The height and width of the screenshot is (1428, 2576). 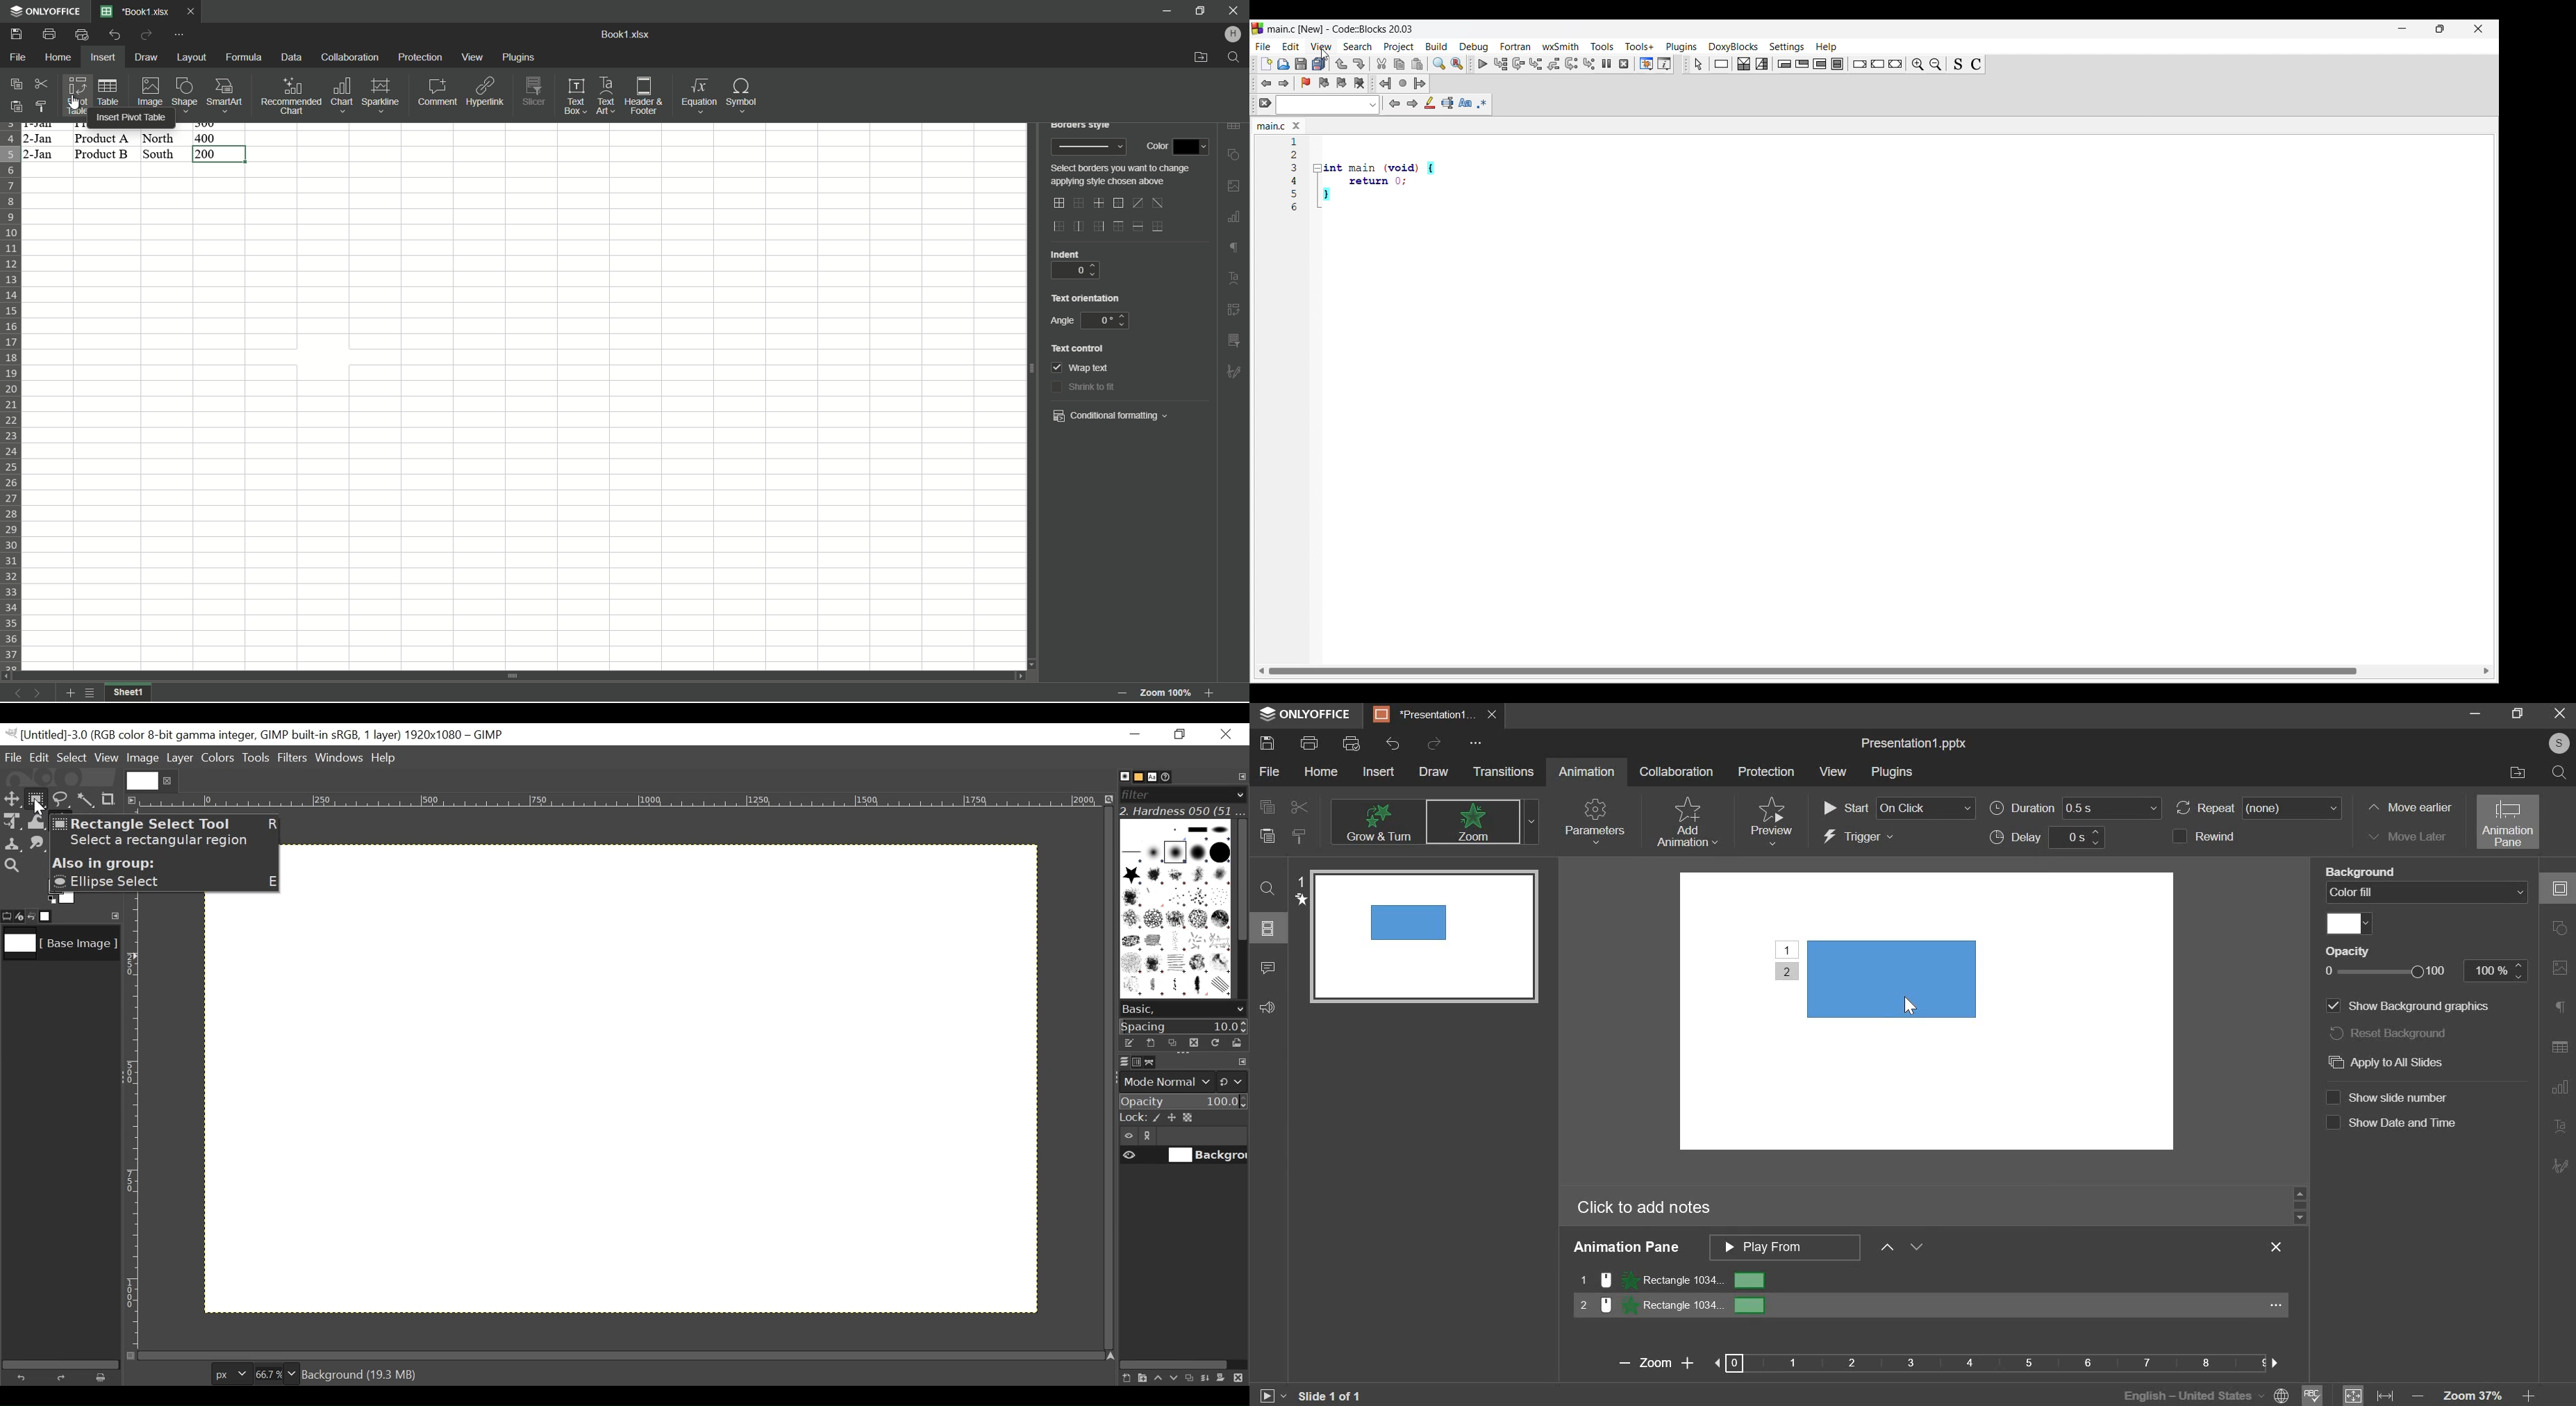 What do you see at coordinates (1419, 83) in the screenshot?
I see `Jump forward` at bounding box center [1419, 83].